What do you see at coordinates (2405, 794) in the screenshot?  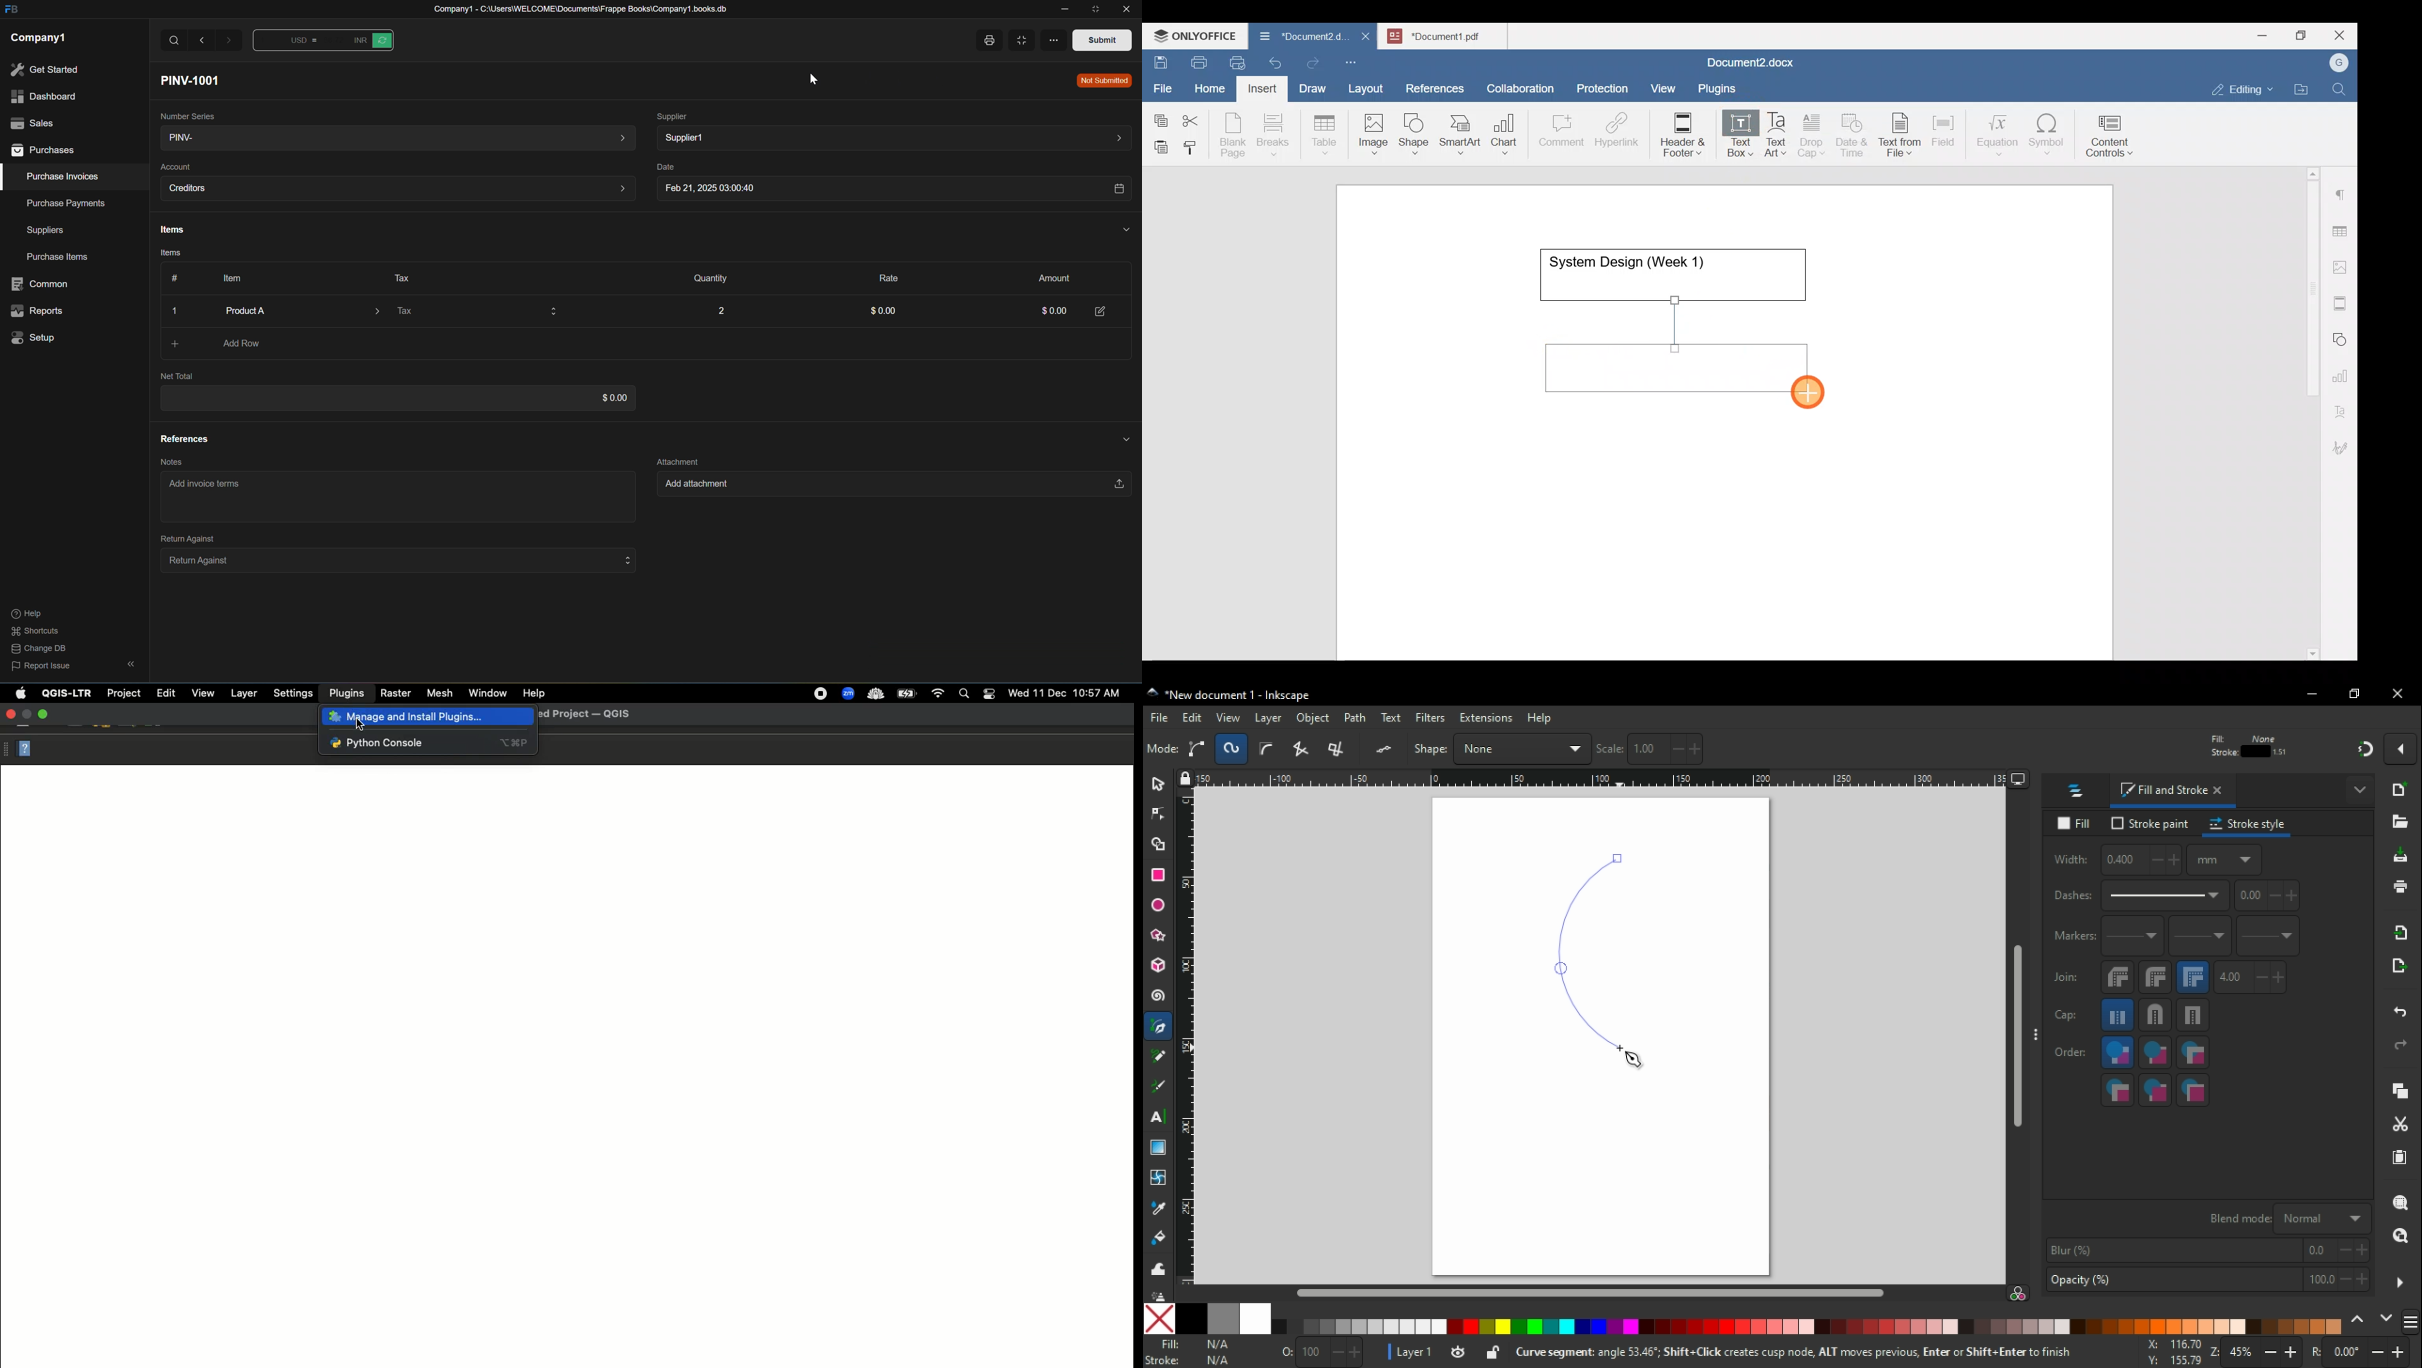 I see `new` at bounding box center [2405, 794].